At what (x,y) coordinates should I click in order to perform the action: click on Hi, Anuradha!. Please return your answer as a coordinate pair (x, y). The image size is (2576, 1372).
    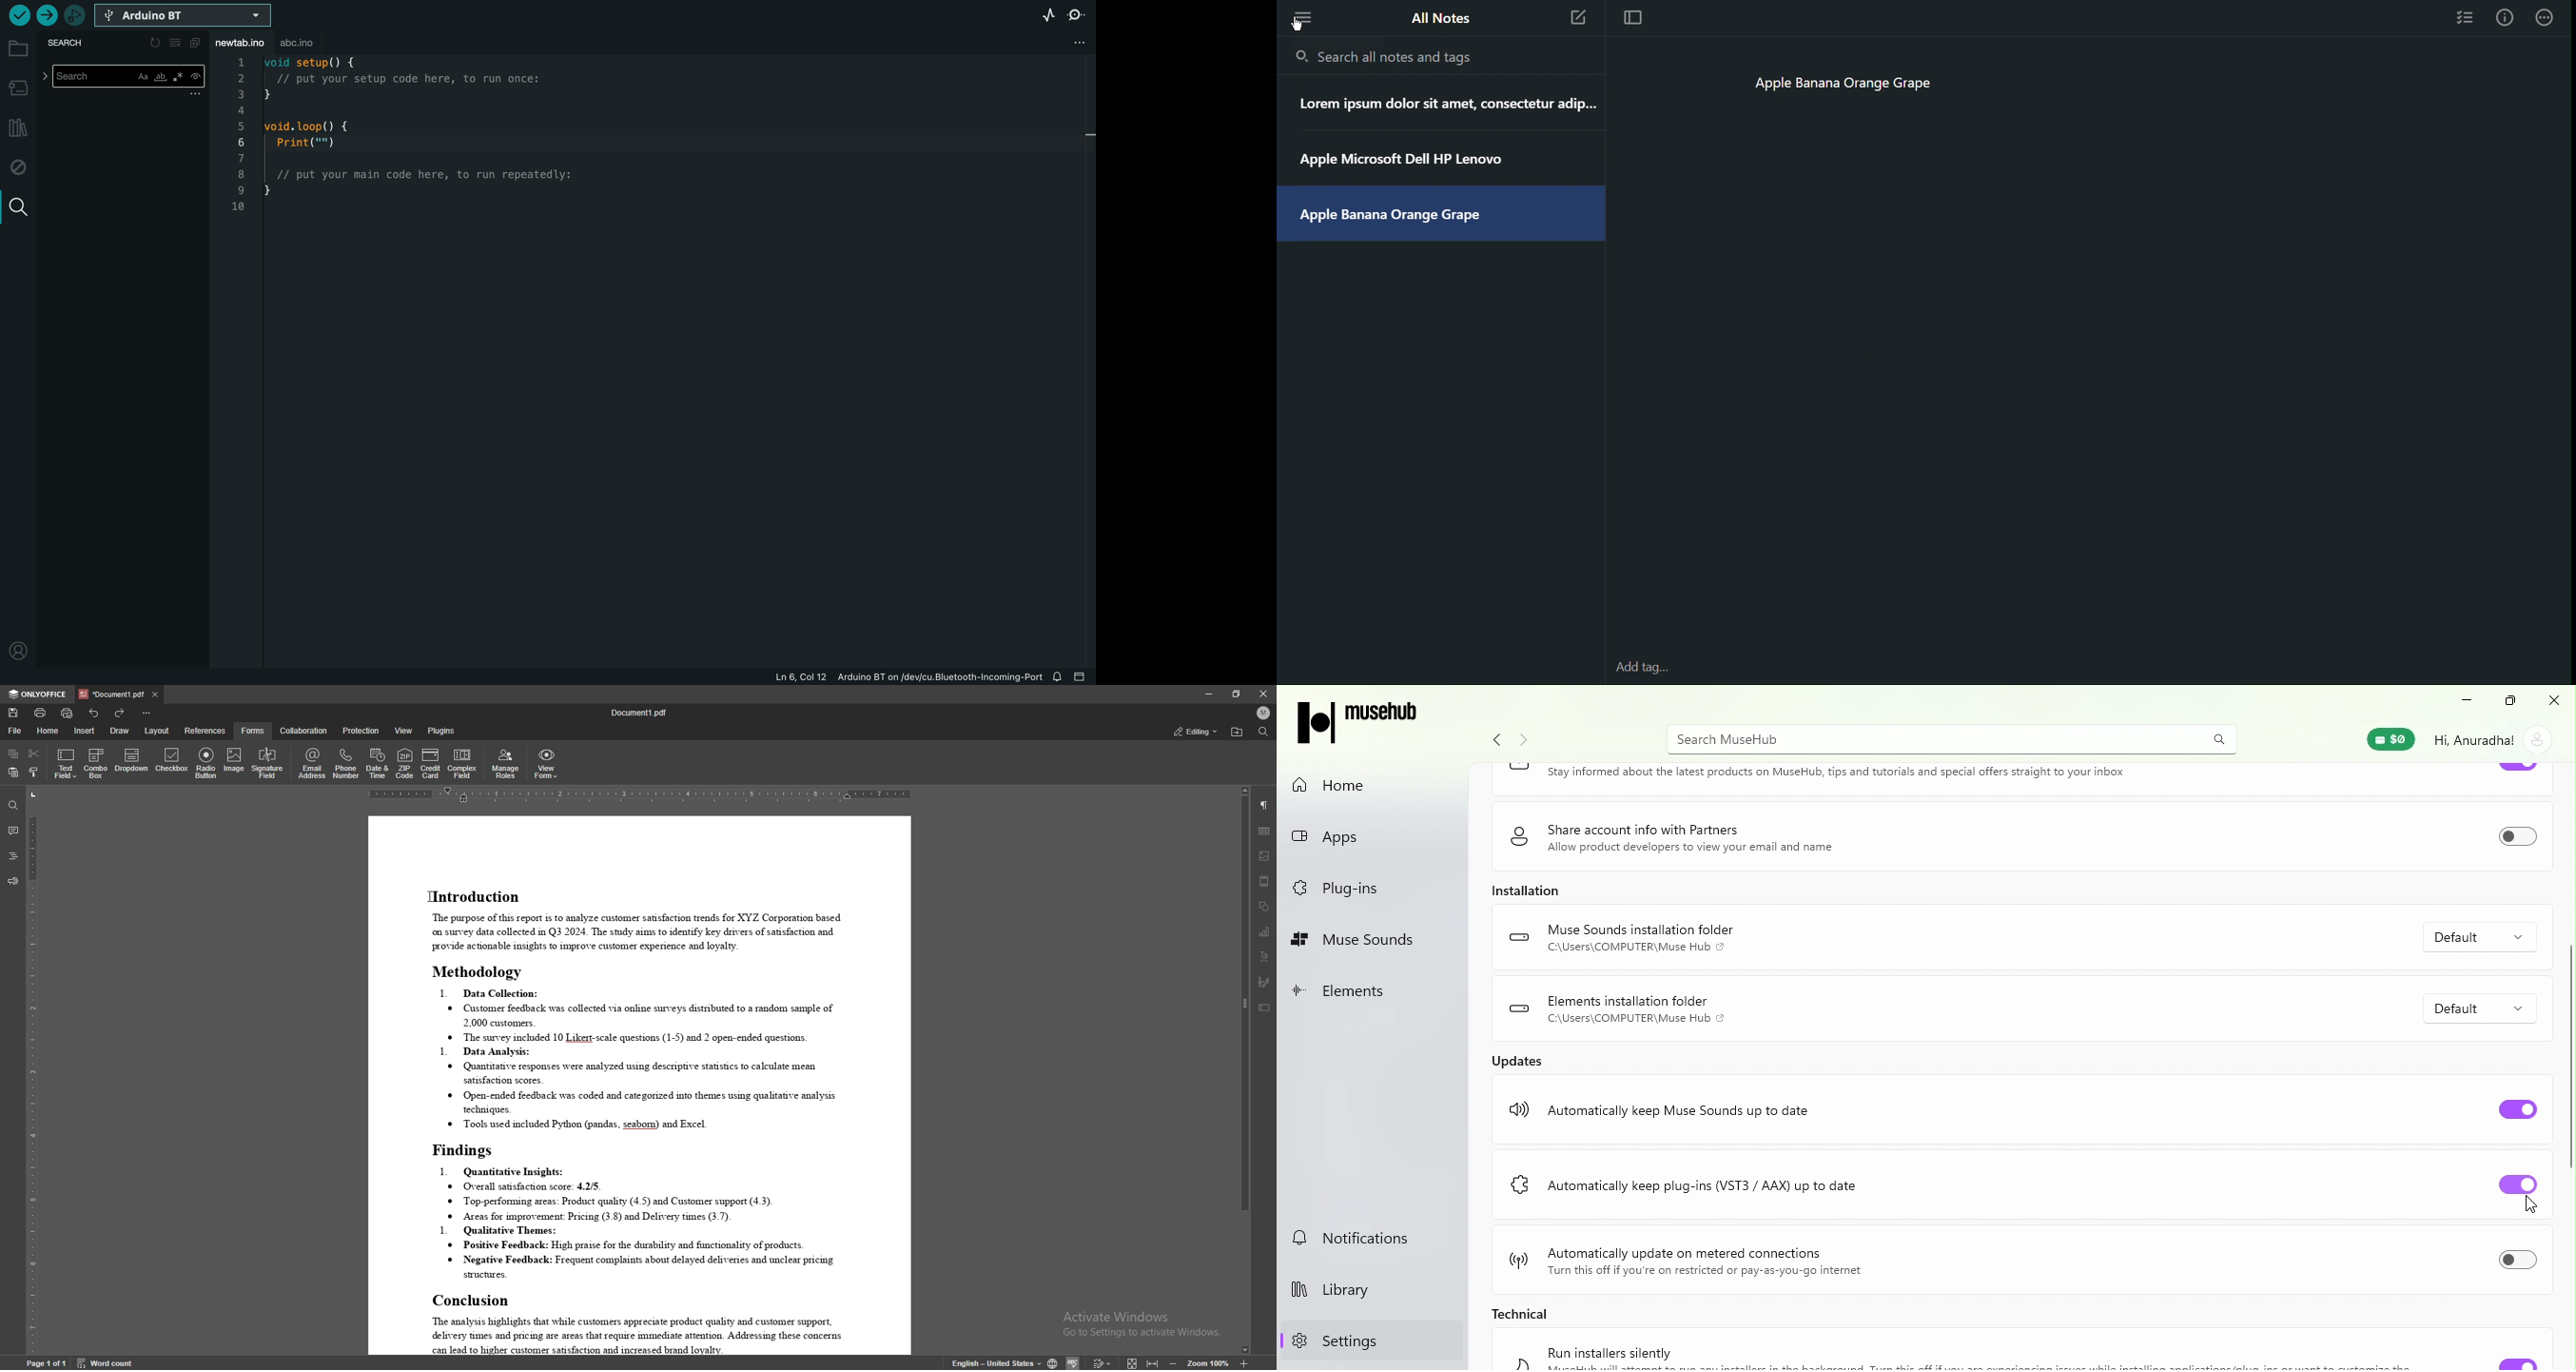
    Looking at the image, I should click on (2474, 740).